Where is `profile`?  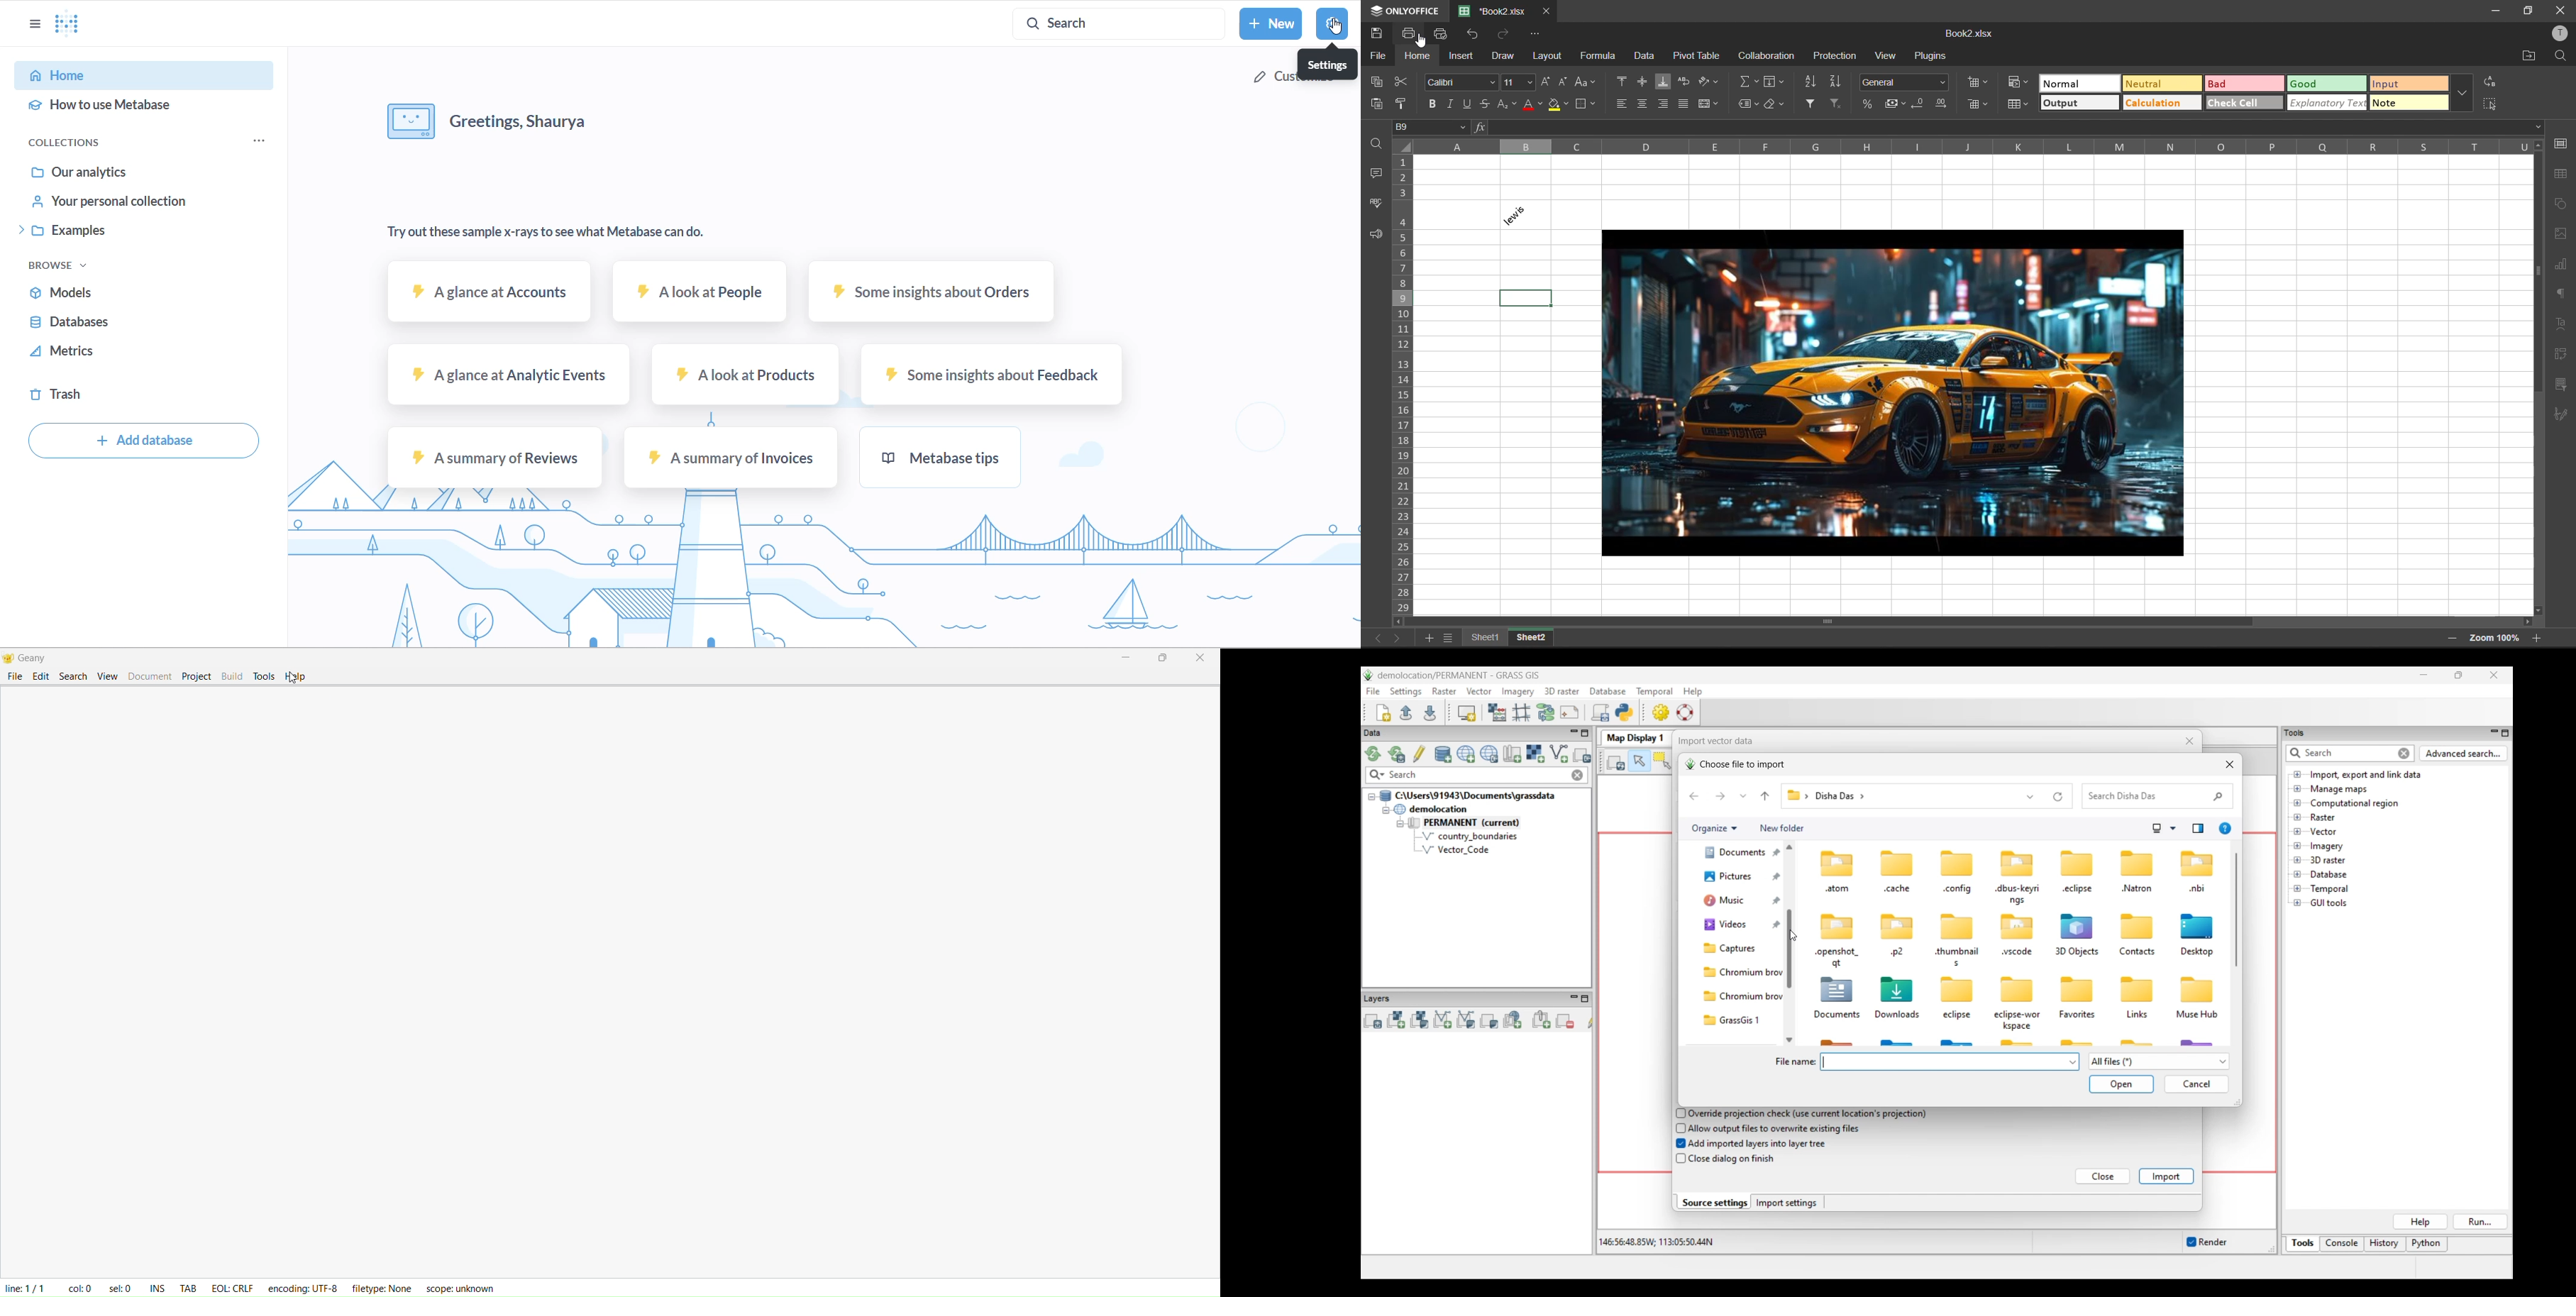 profile is located at coordinates (2558, 35).